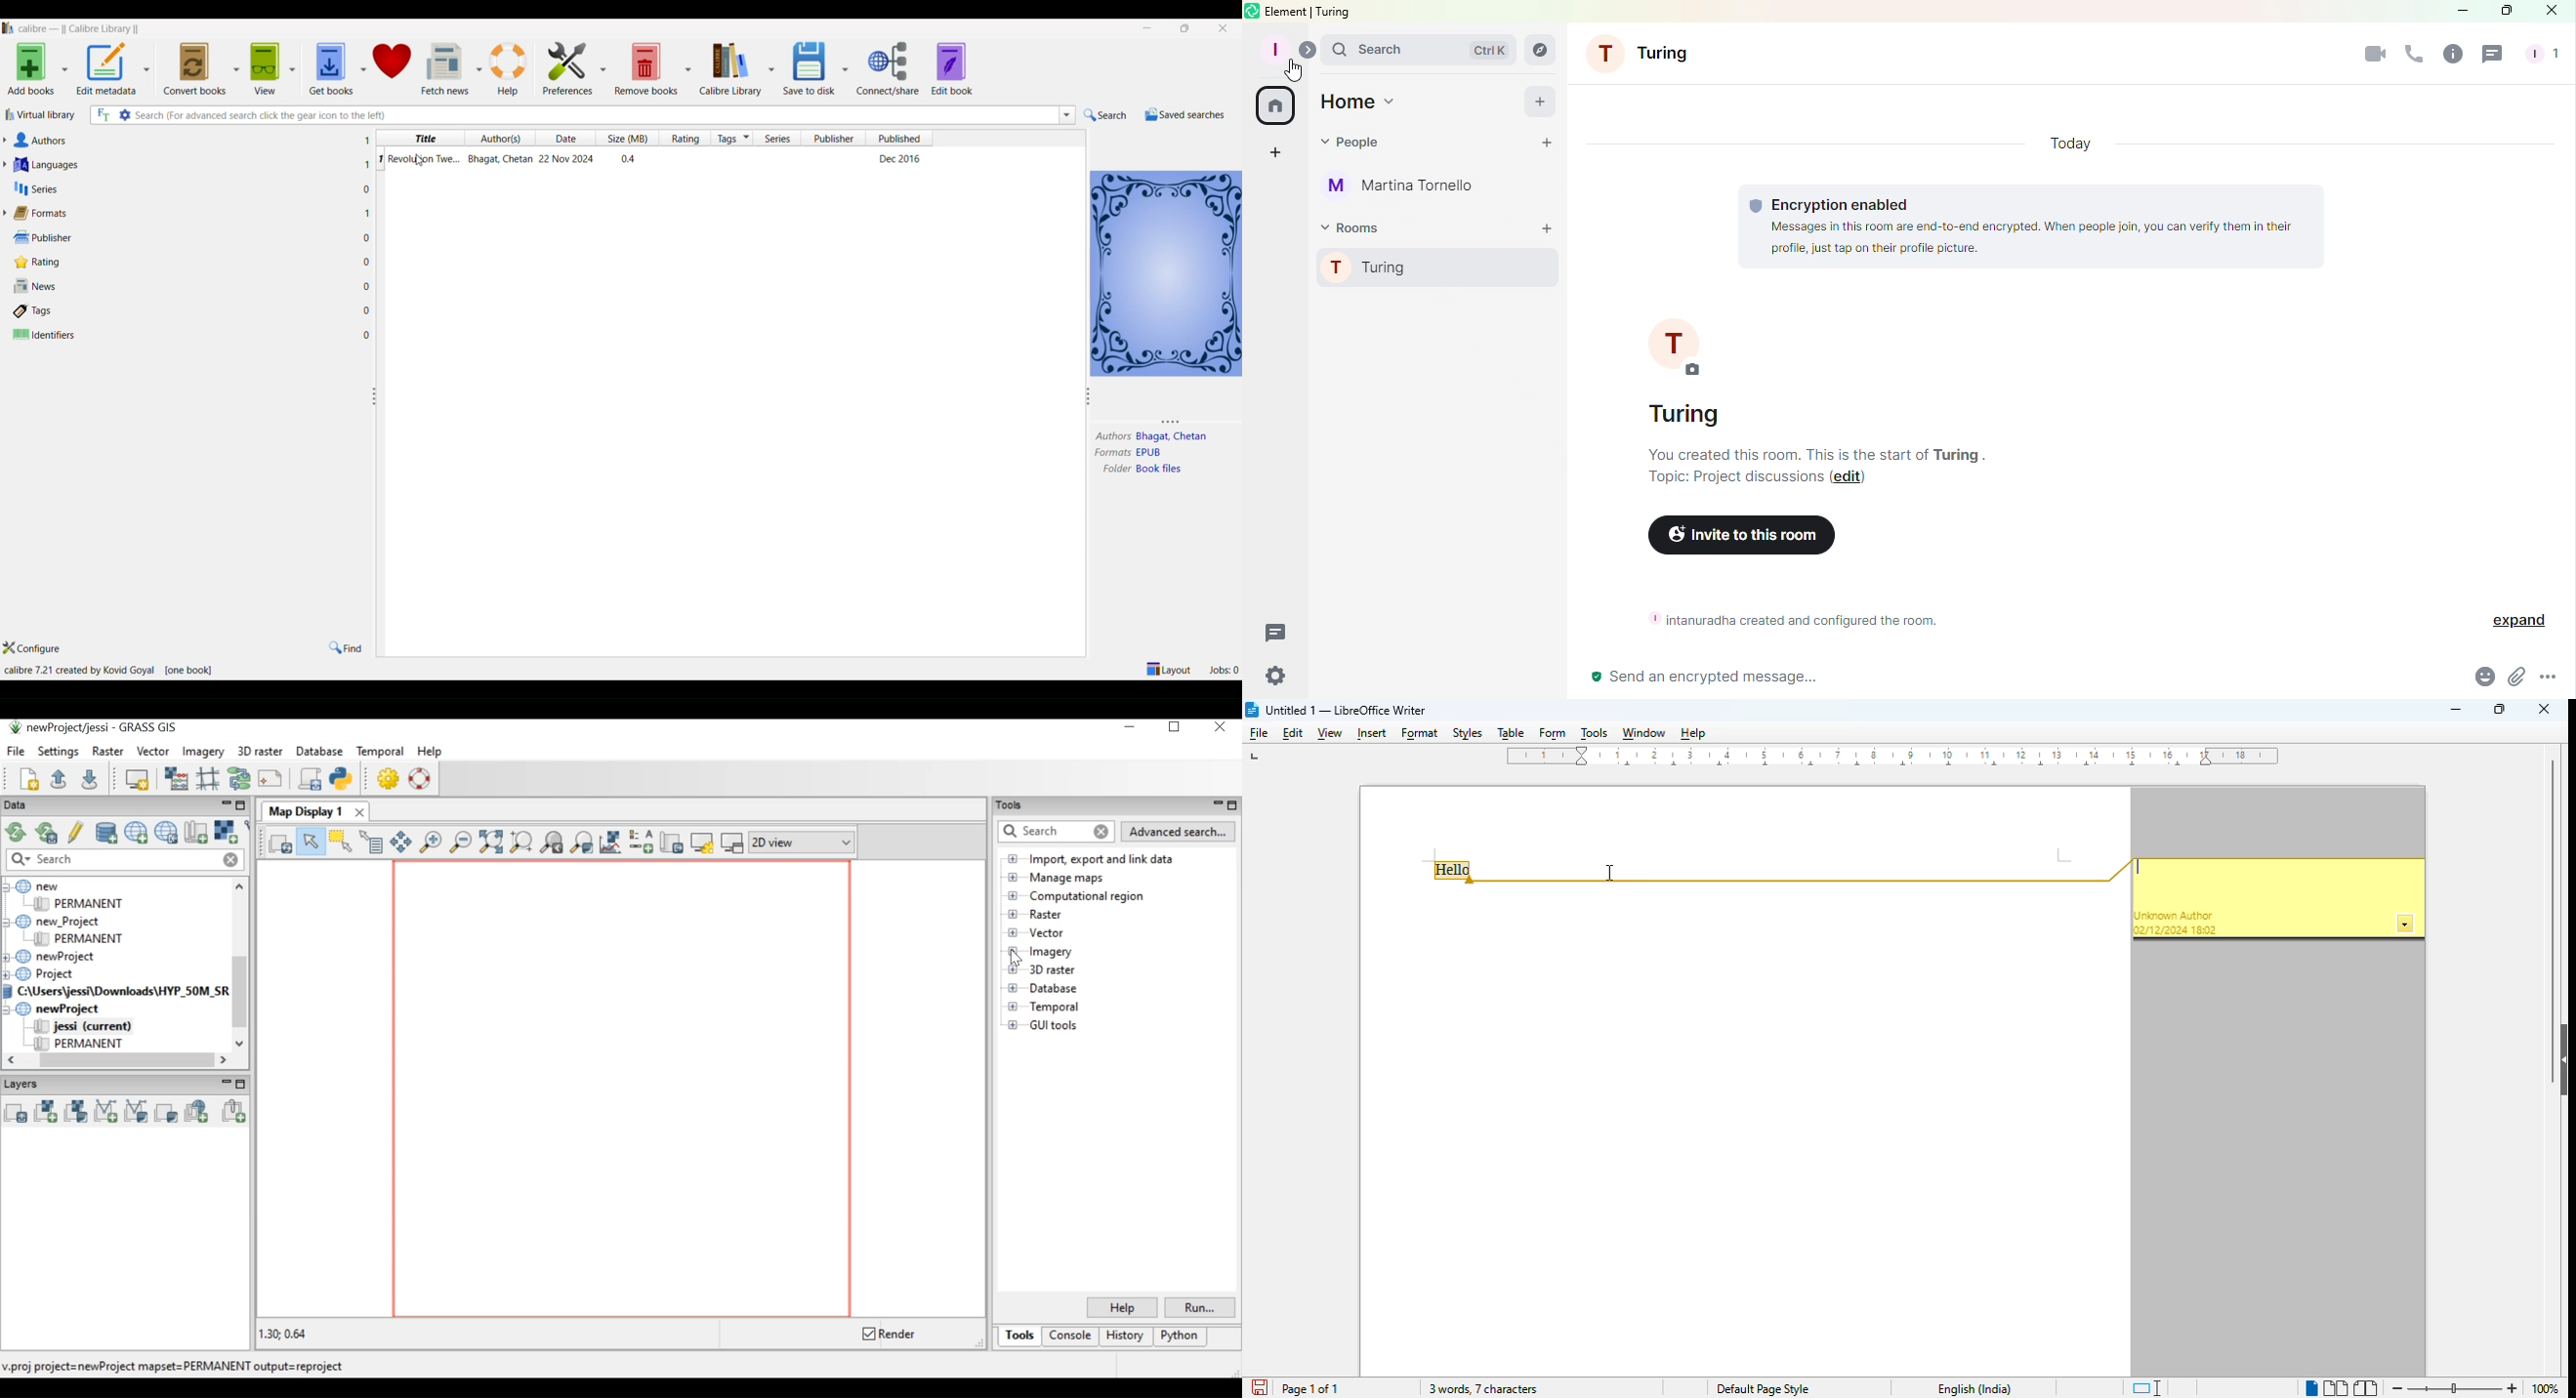 This screenshot has height=1400, width=2576. Describe the element at coordinates (1727, 479) in the screenshot. I see `Topic` at that location.